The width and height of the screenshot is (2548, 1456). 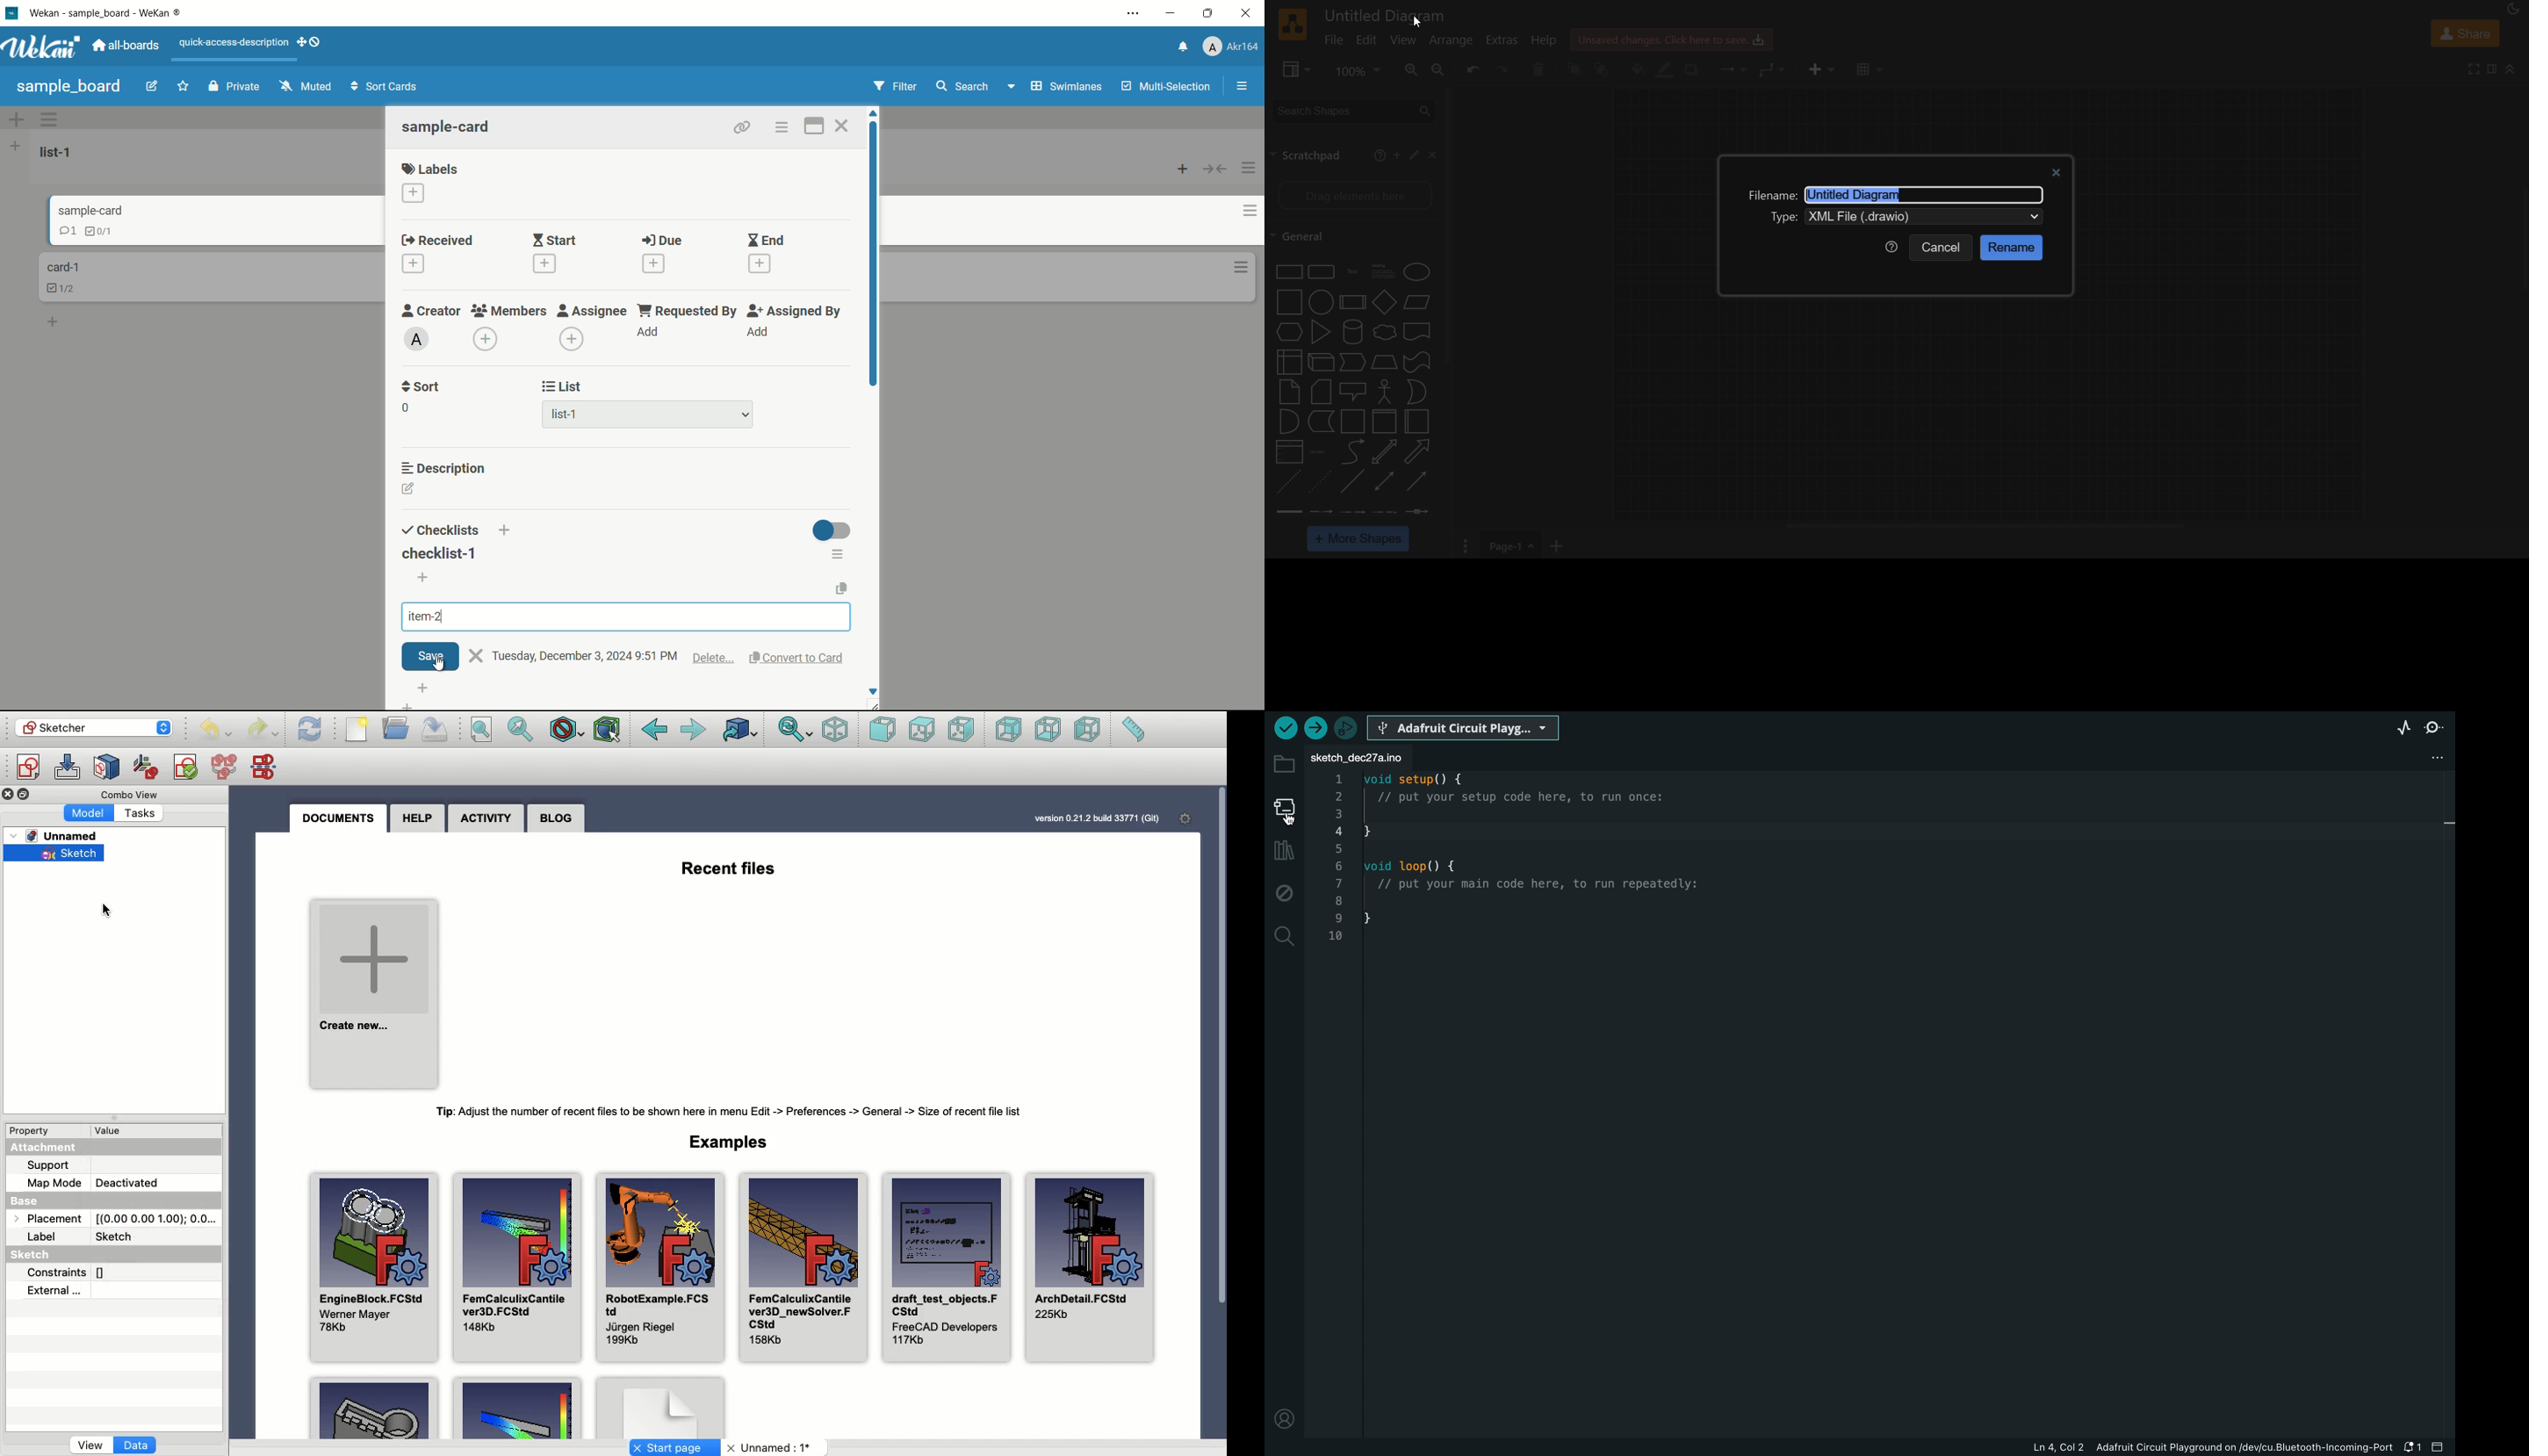 What do you see at coordinates (2493, 70) in the screenshot?
I see `format` at bounding box center [2493, 70].